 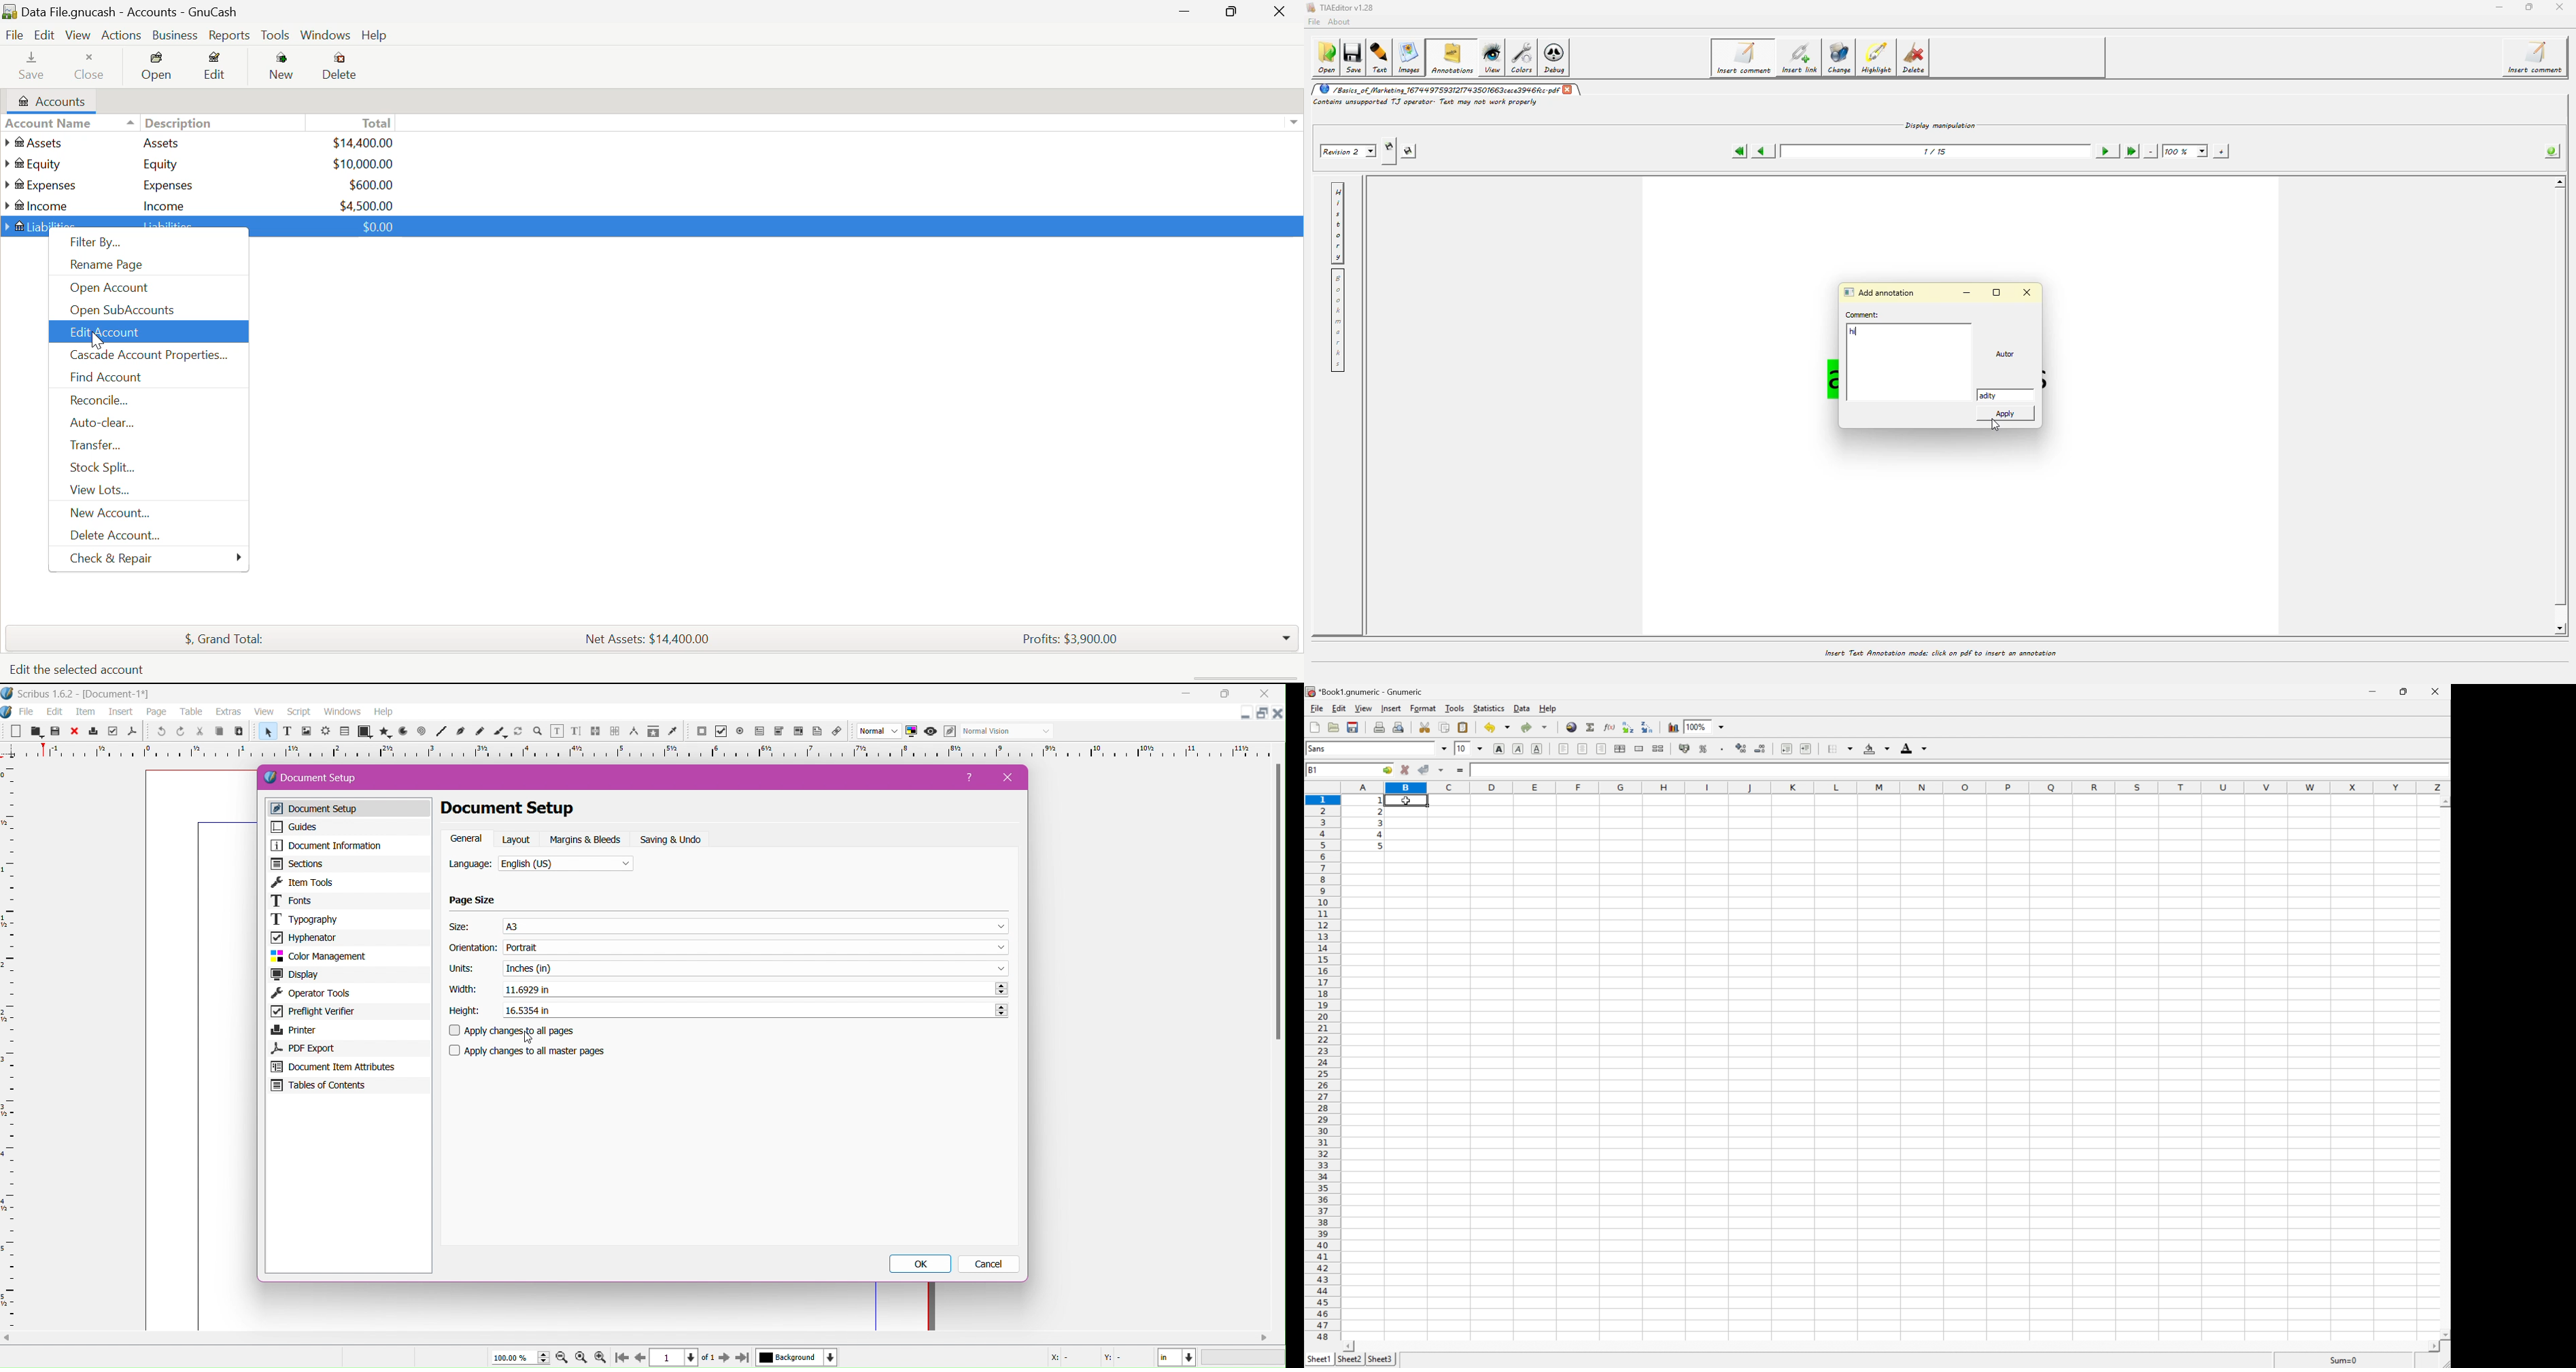 I want to click on edit menu, so click(x=55, y=712).